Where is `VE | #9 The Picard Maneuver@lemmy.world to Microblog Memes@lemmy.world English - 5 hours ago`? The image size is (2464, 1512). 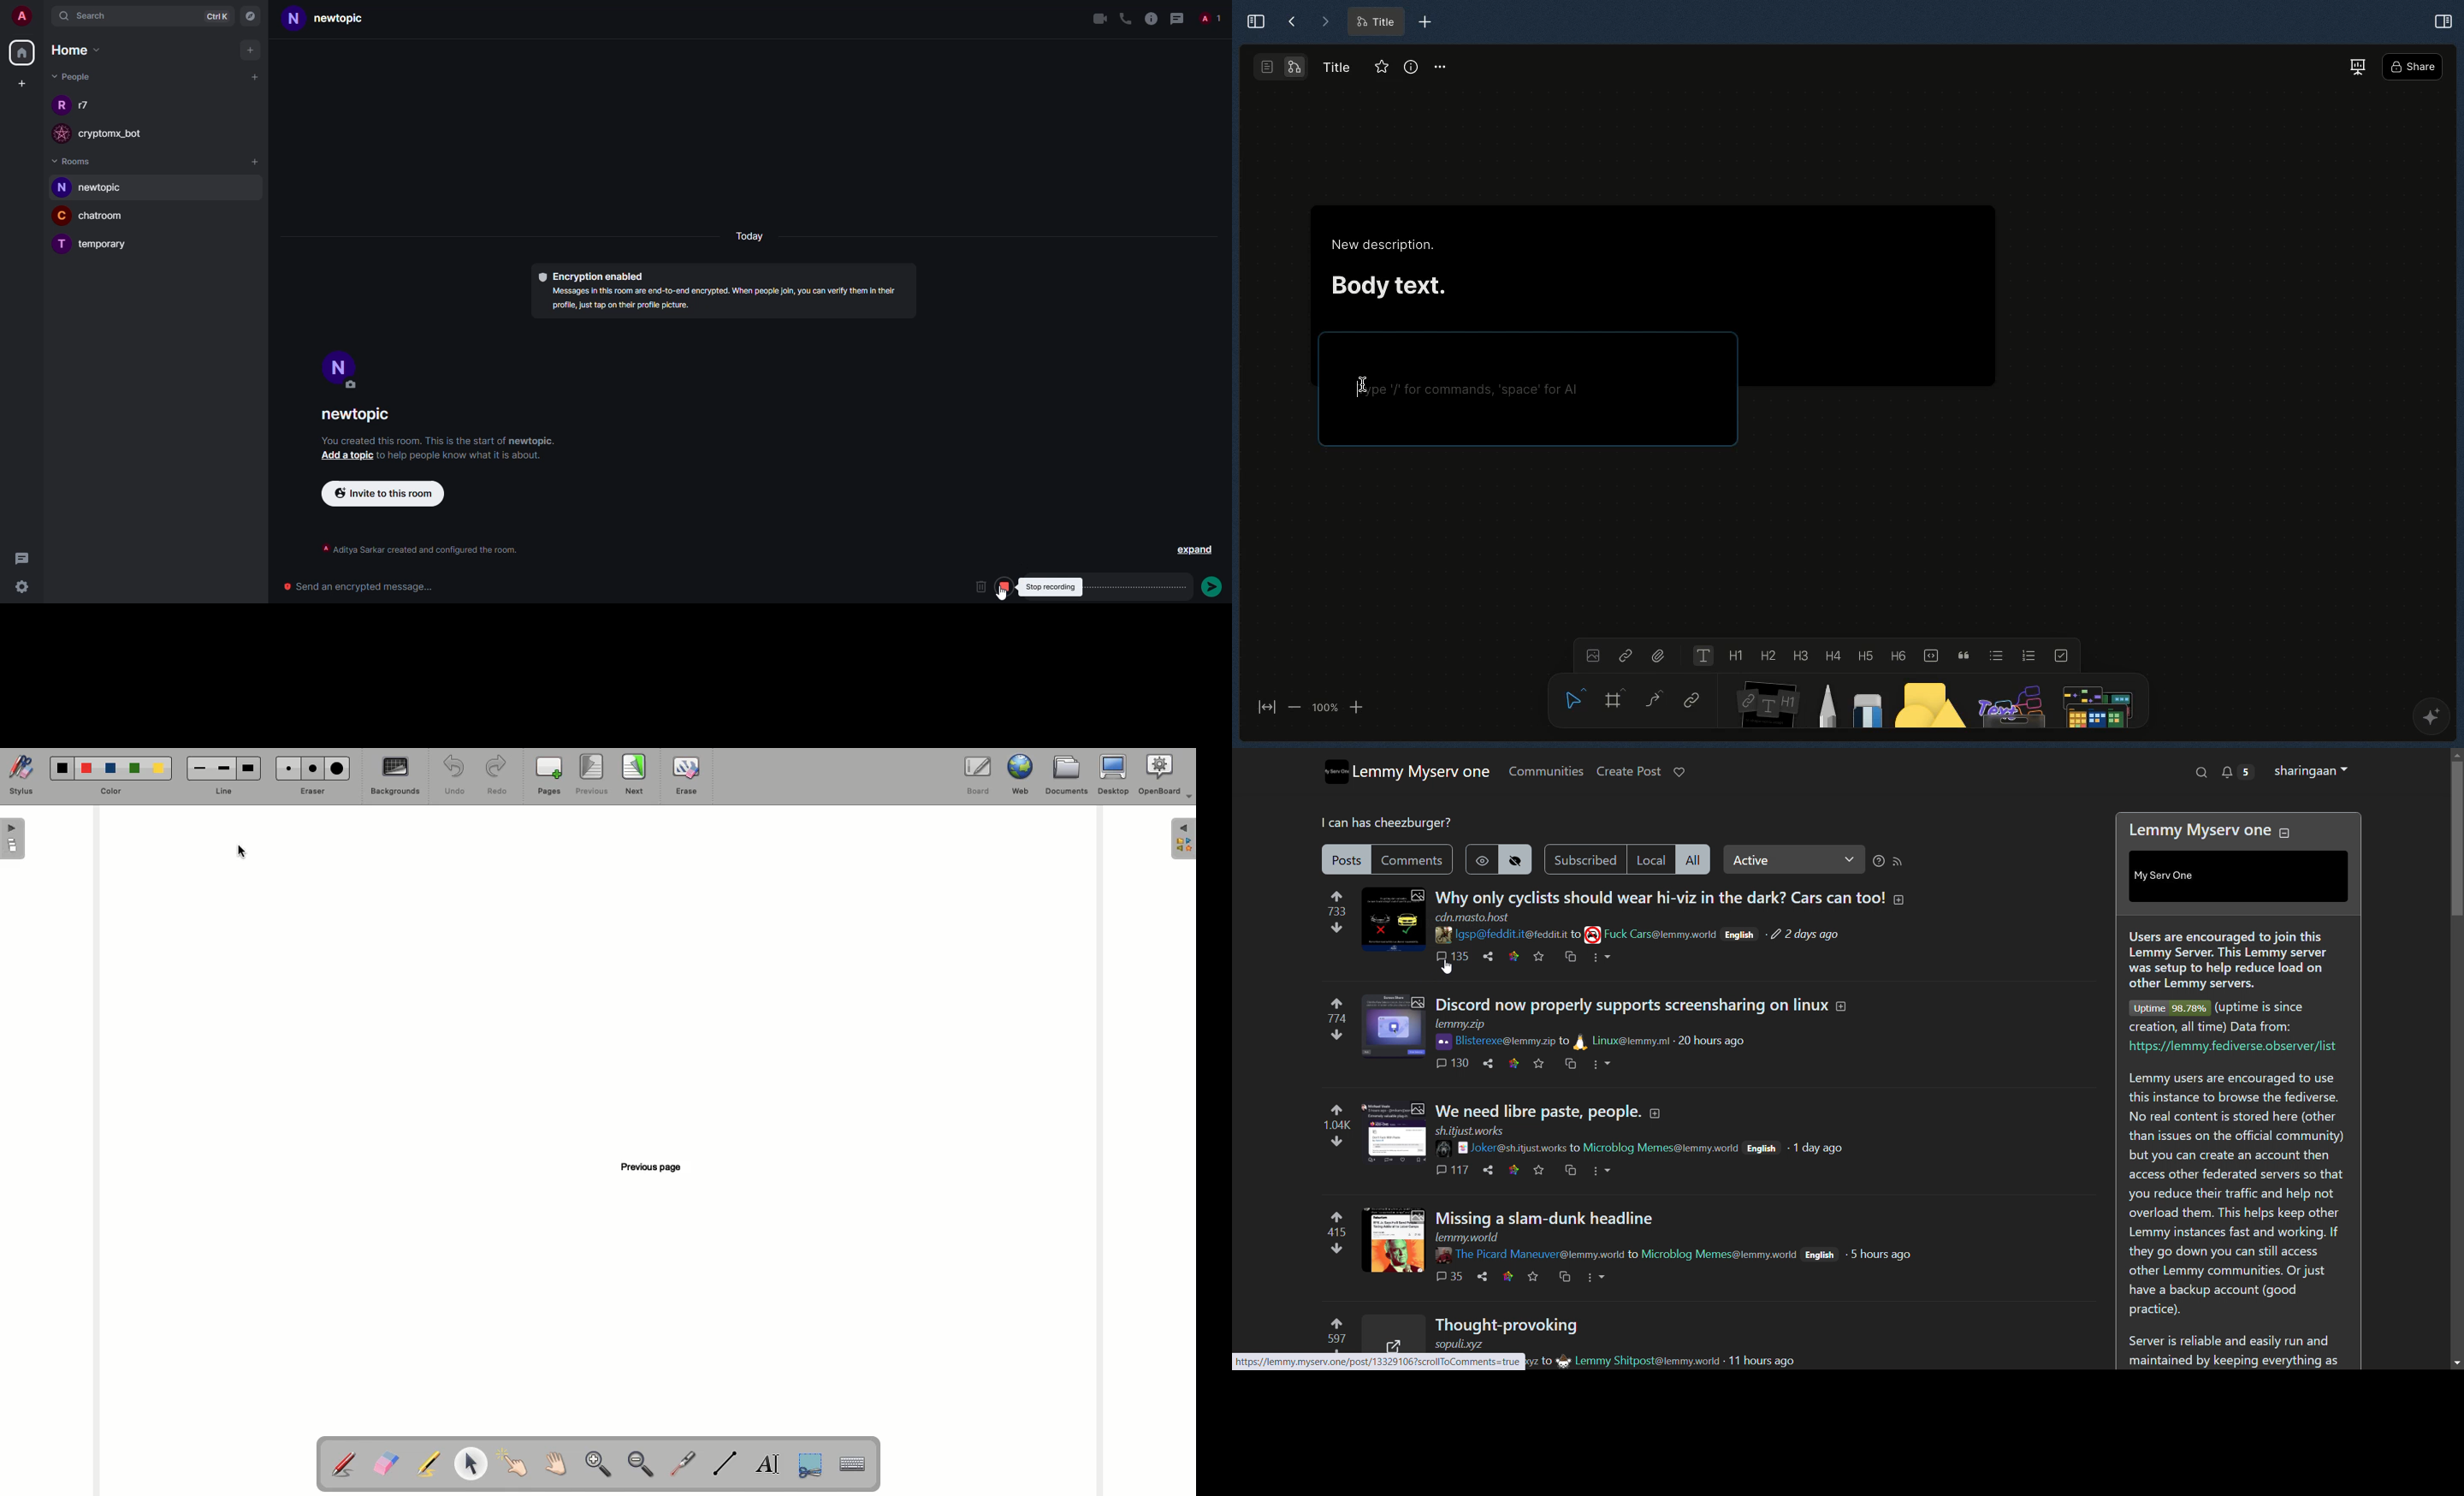
VE | #9 The Picard Maneuver@lemmy.world to Microblog Memes@lemmy.world English - 5 hours ago is located at coordinates (1673, 1256).